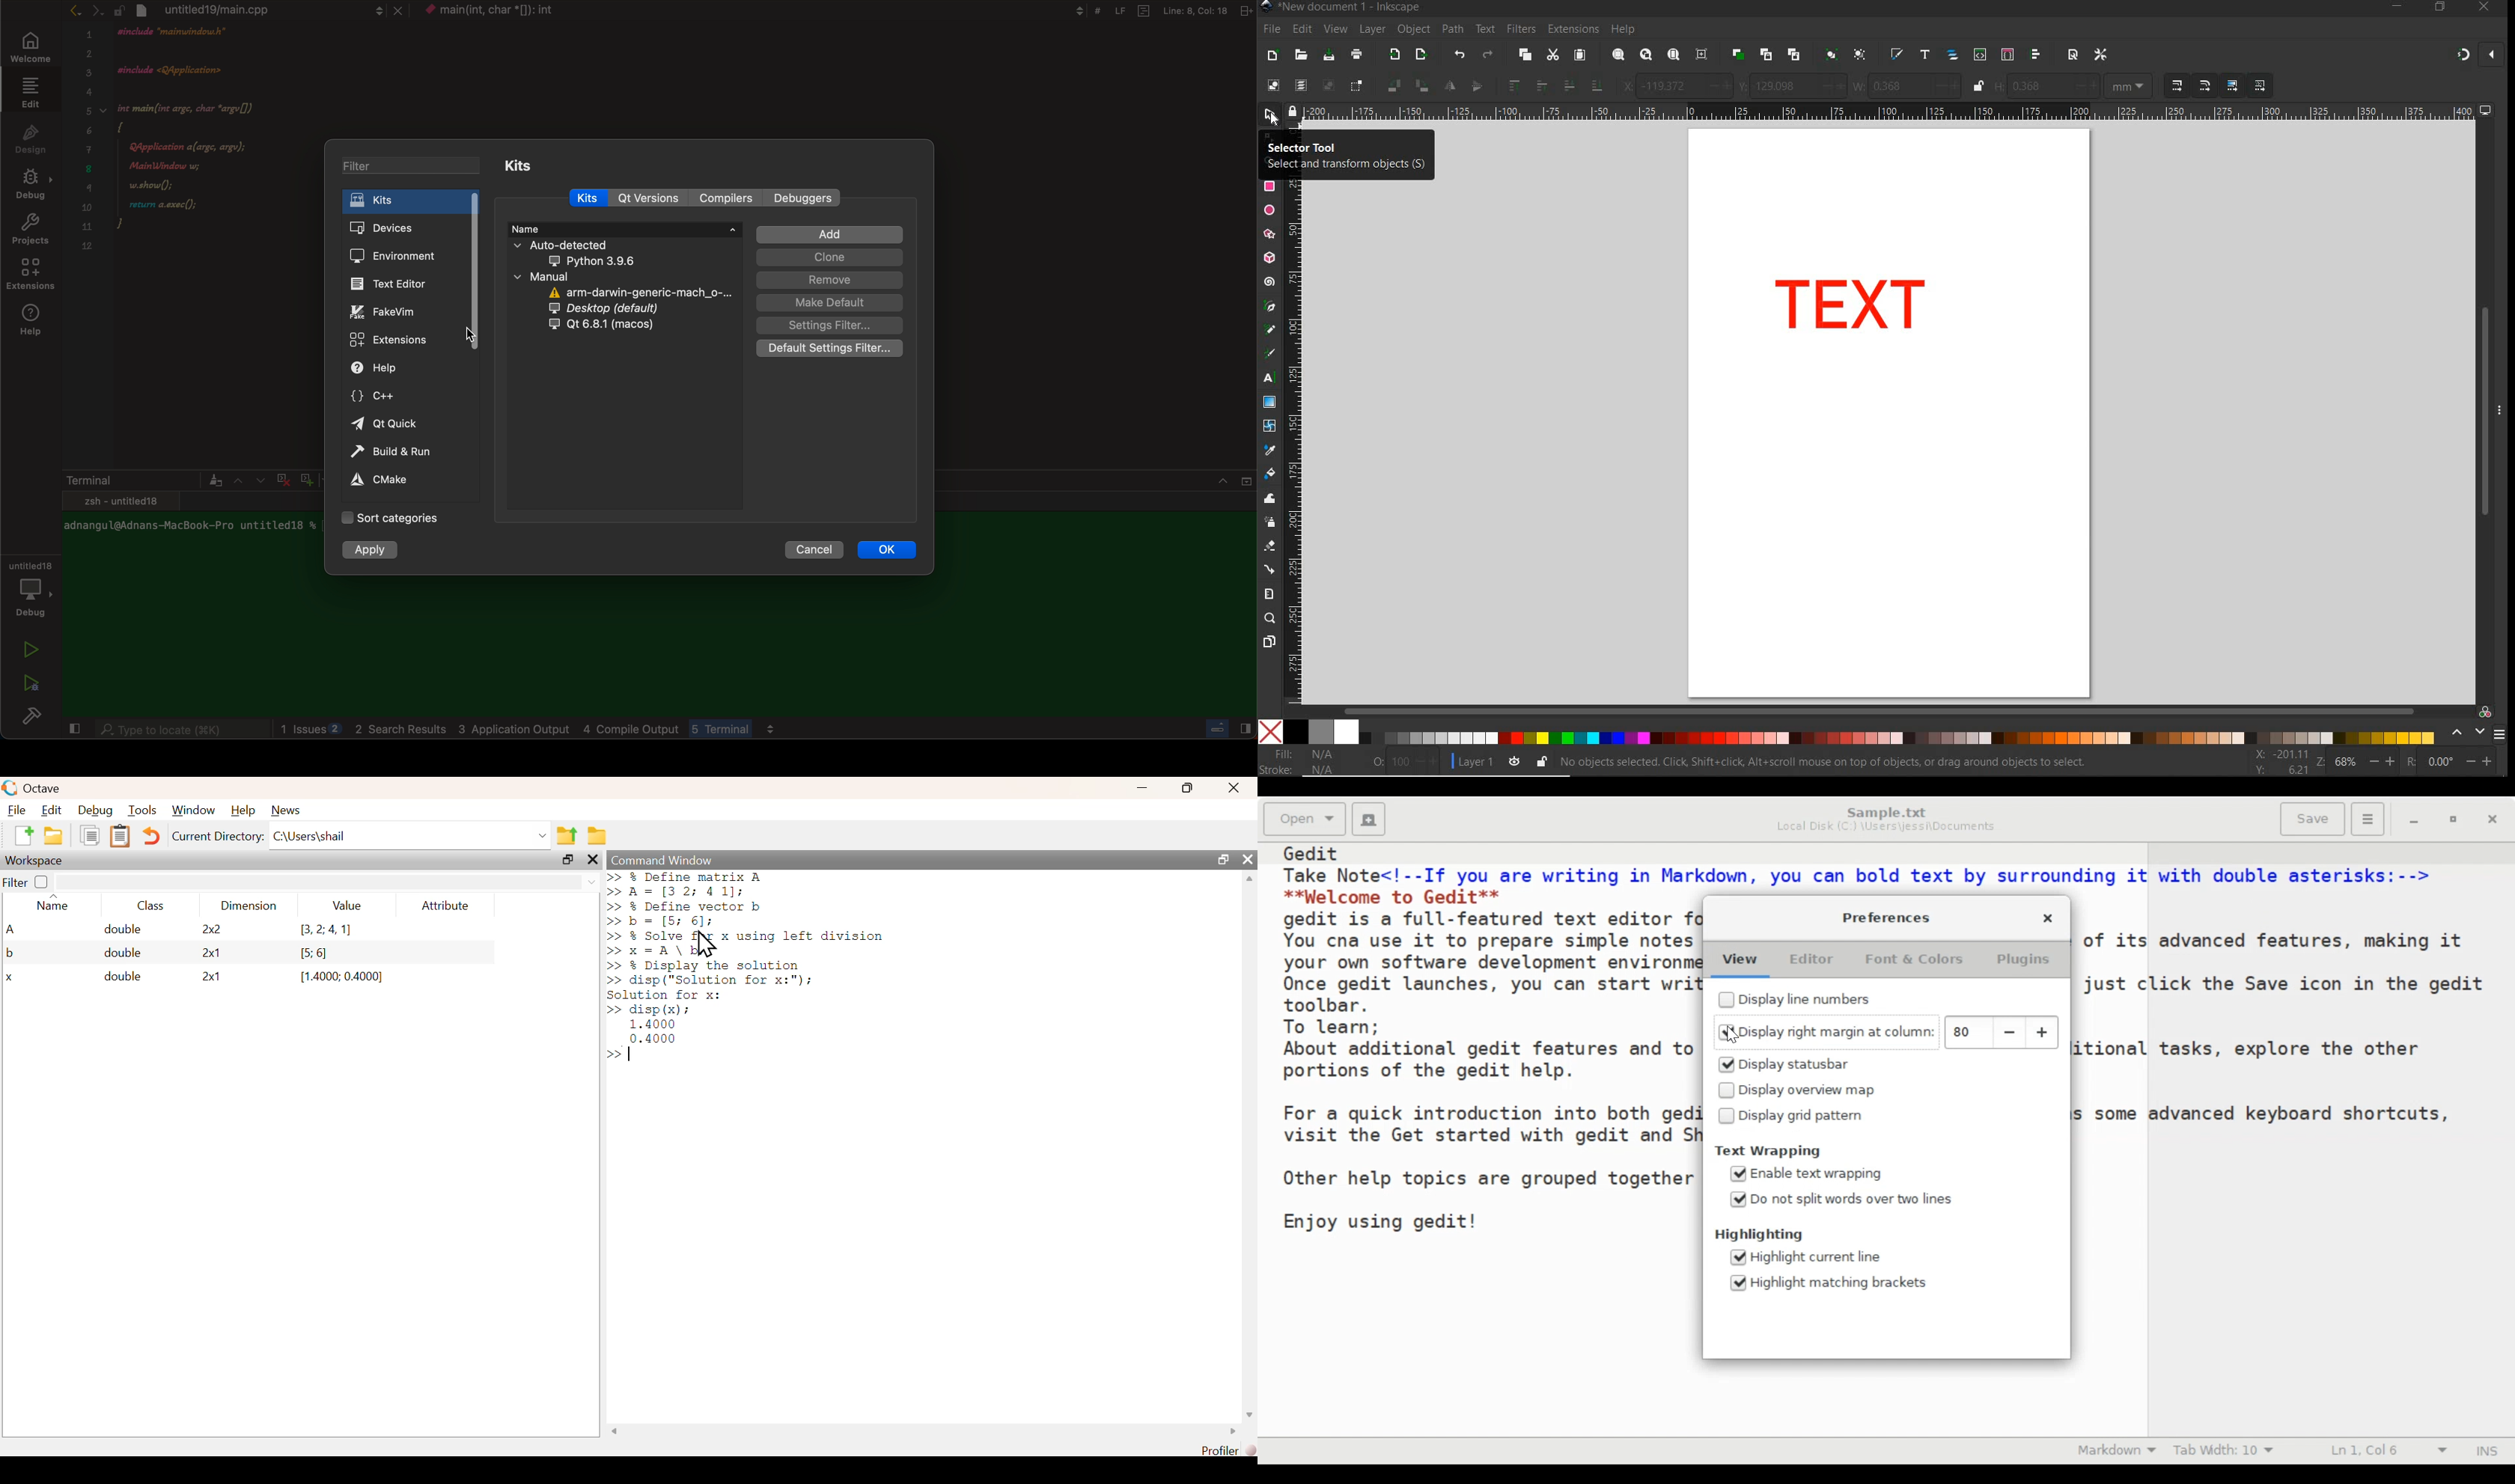  Describe the element at coordinates (1785, 1065) in the screenshot. I see `(un)select Display statusbar` at that location.